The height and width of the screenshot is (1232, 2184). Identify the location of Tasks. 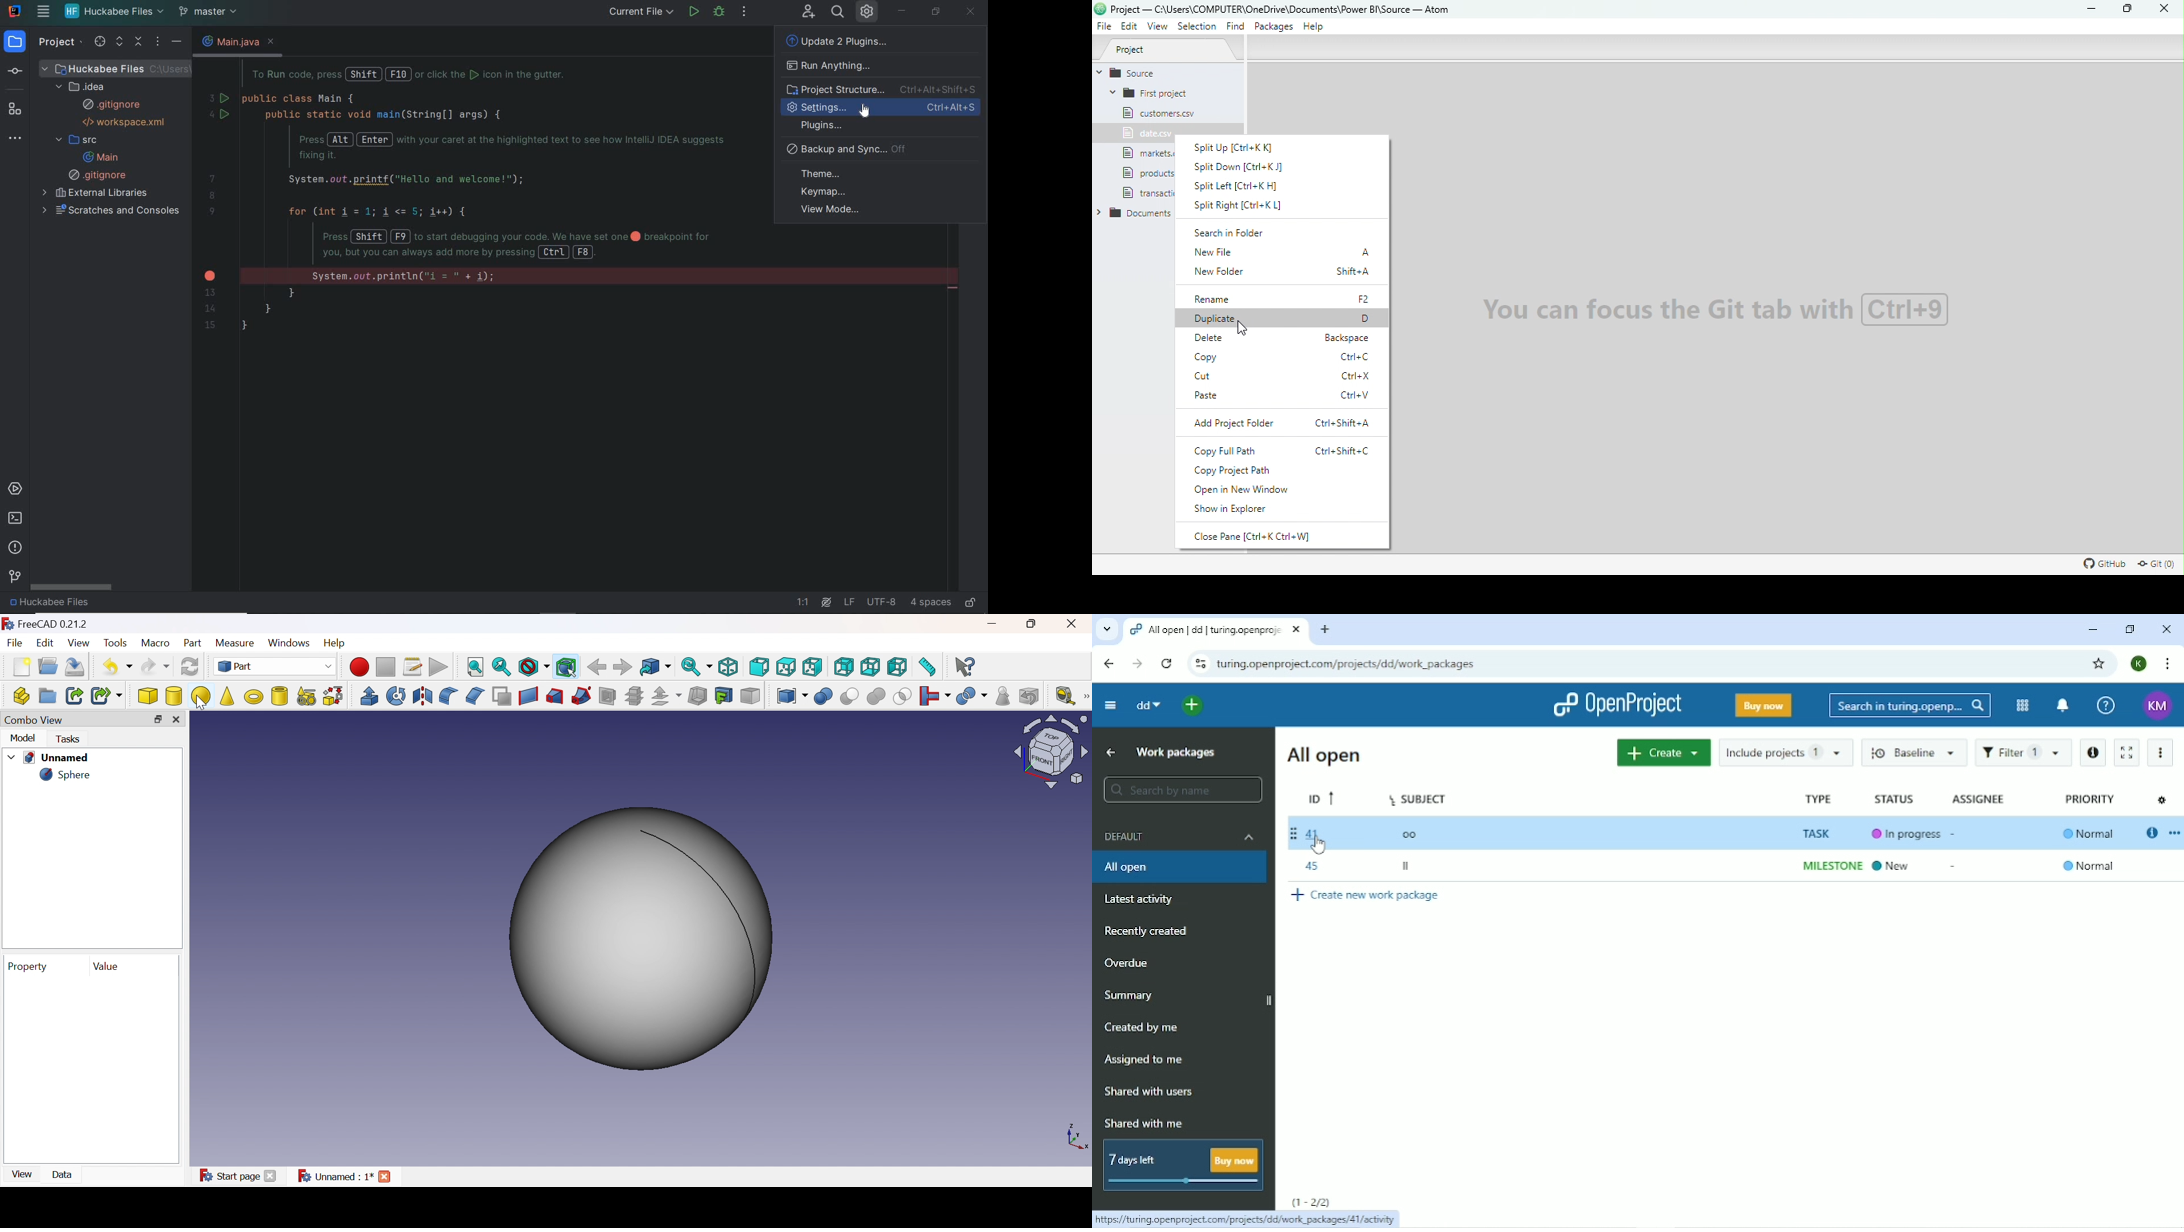
(70, 739).